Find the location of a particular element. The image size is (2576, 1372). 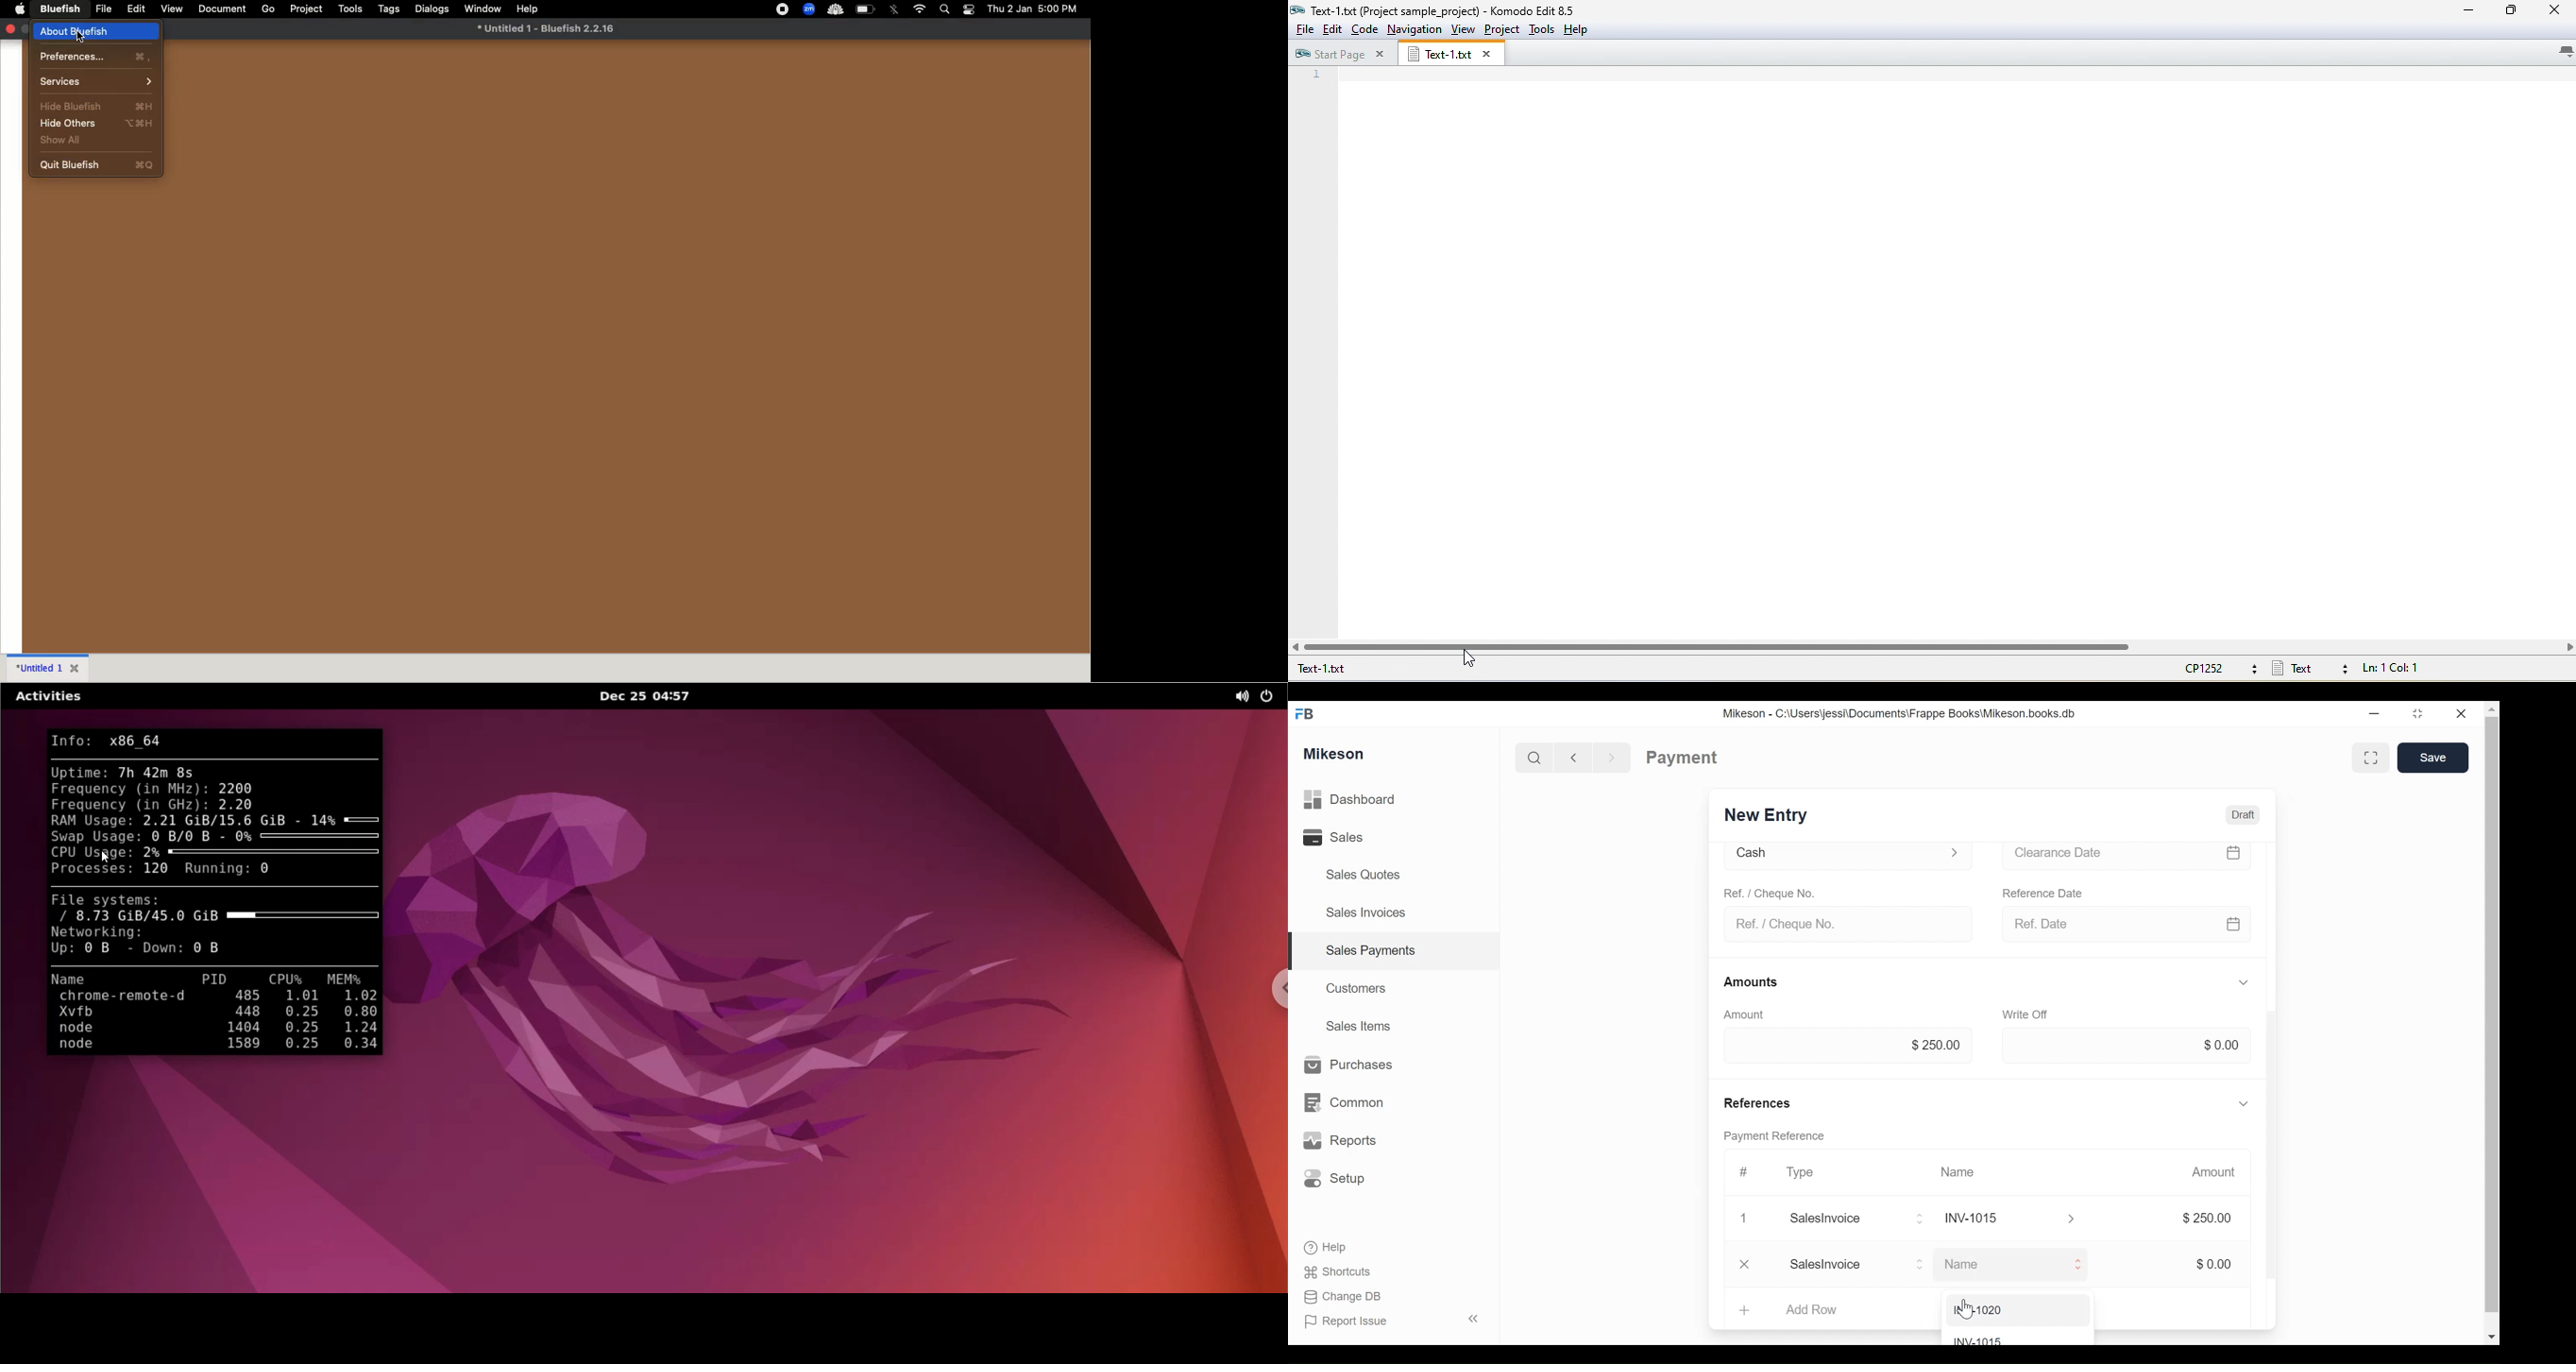

Full width toggle is located at coordinates (2373, 756).